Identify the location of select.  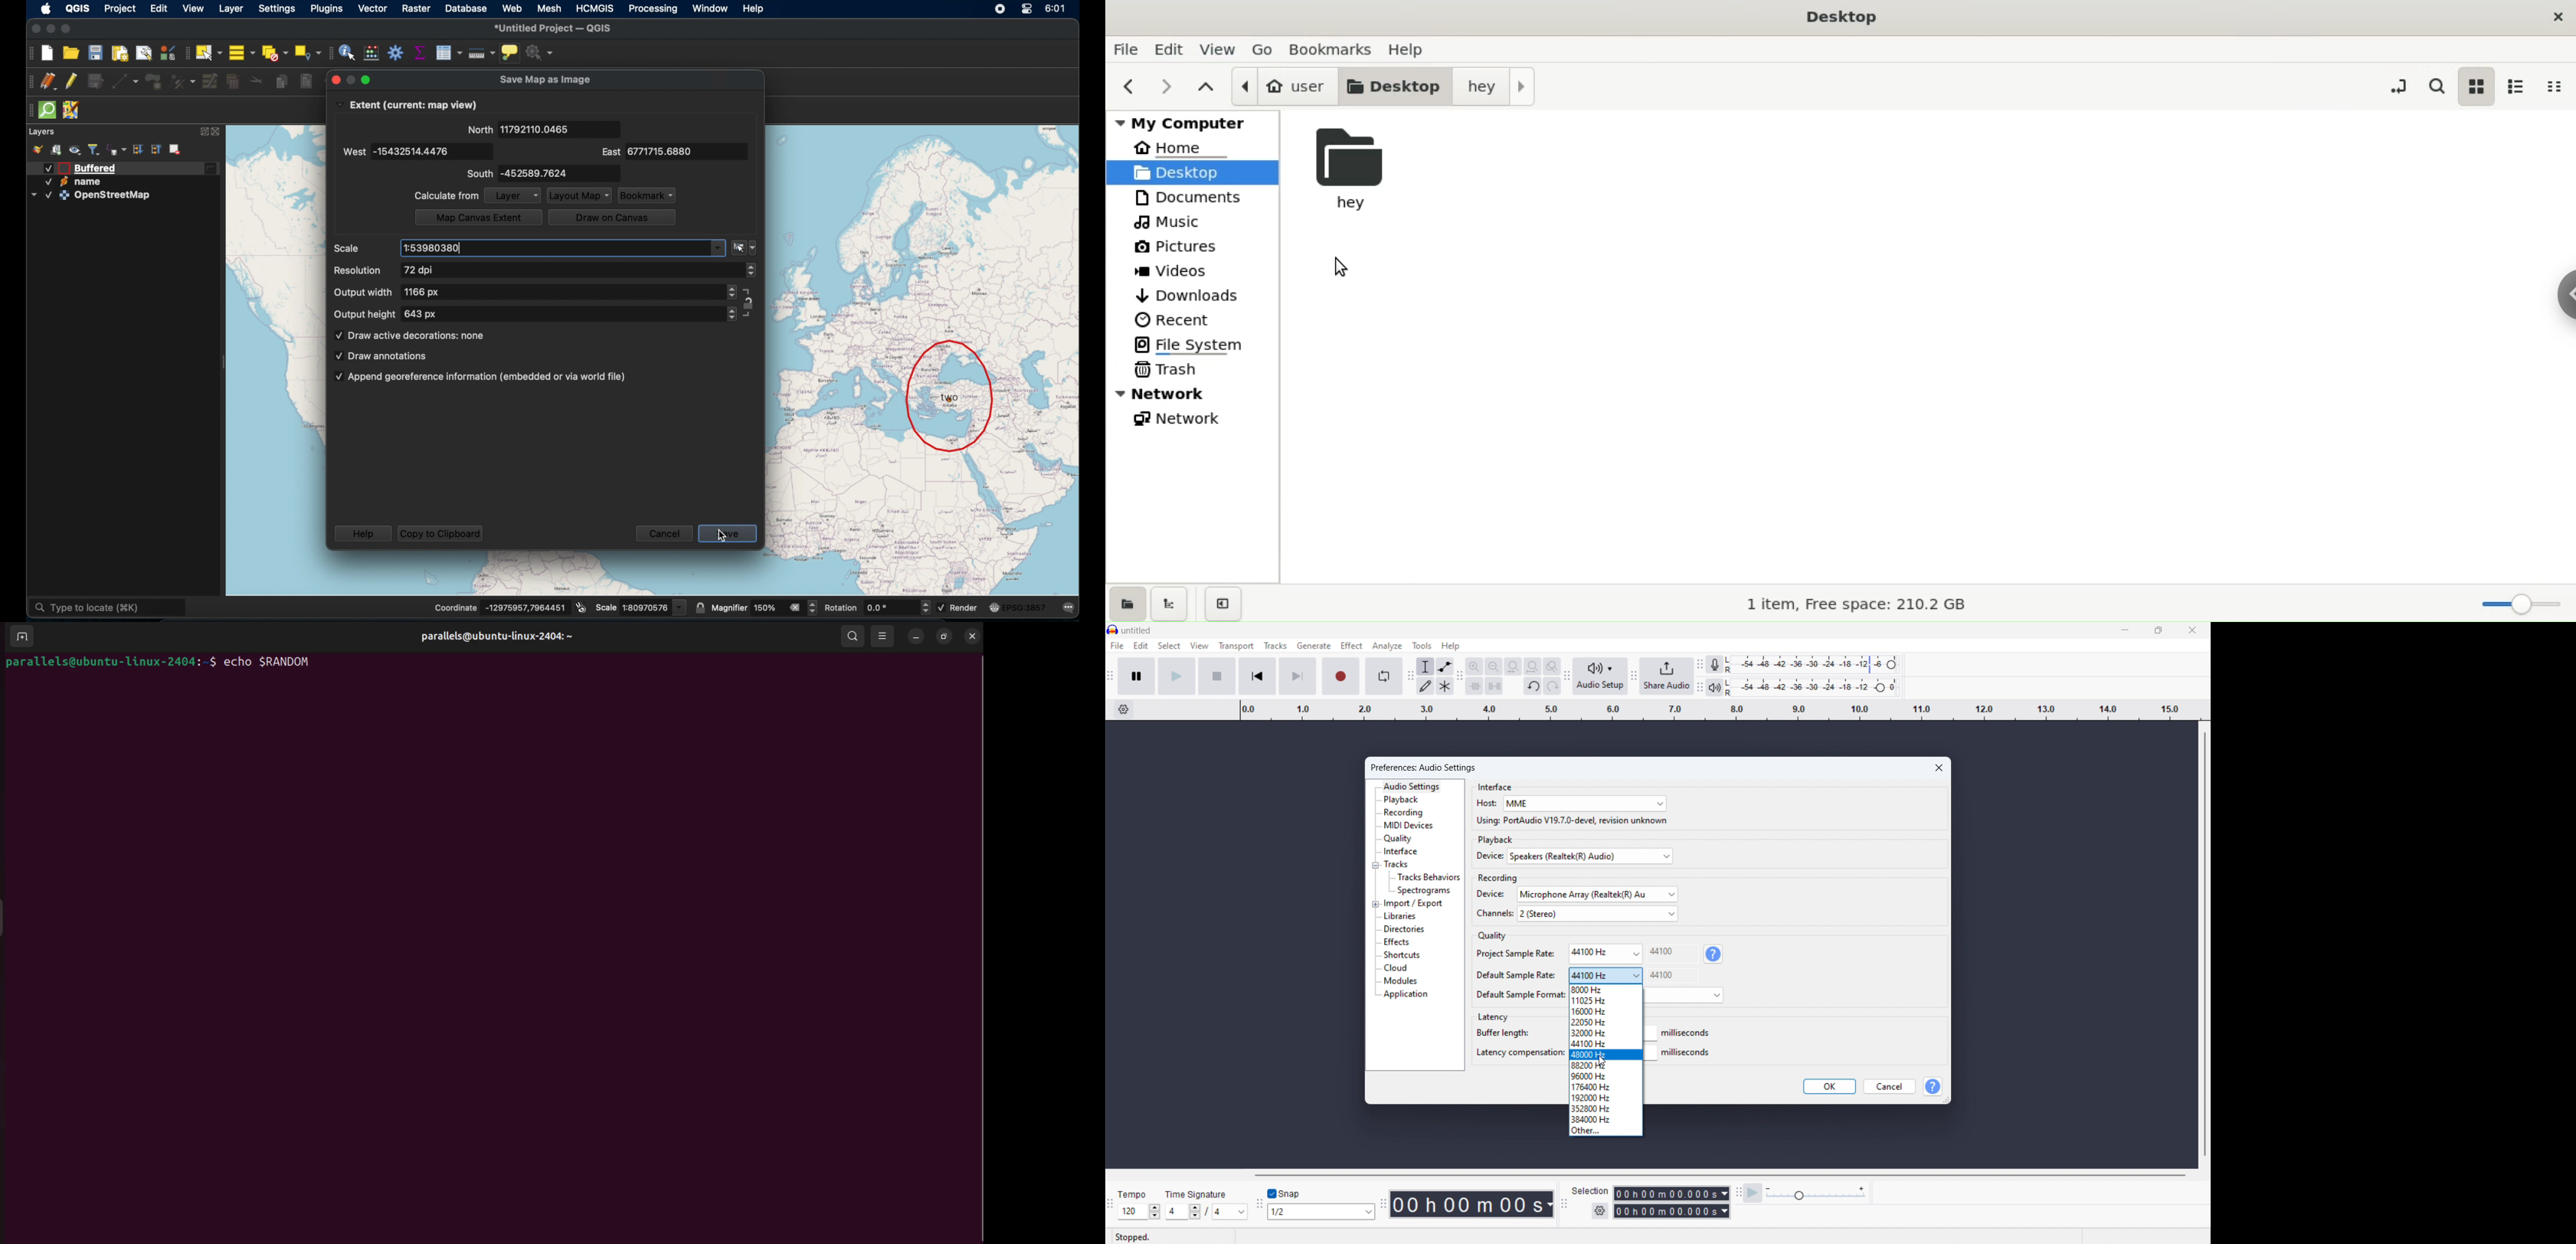
(1169, 646).